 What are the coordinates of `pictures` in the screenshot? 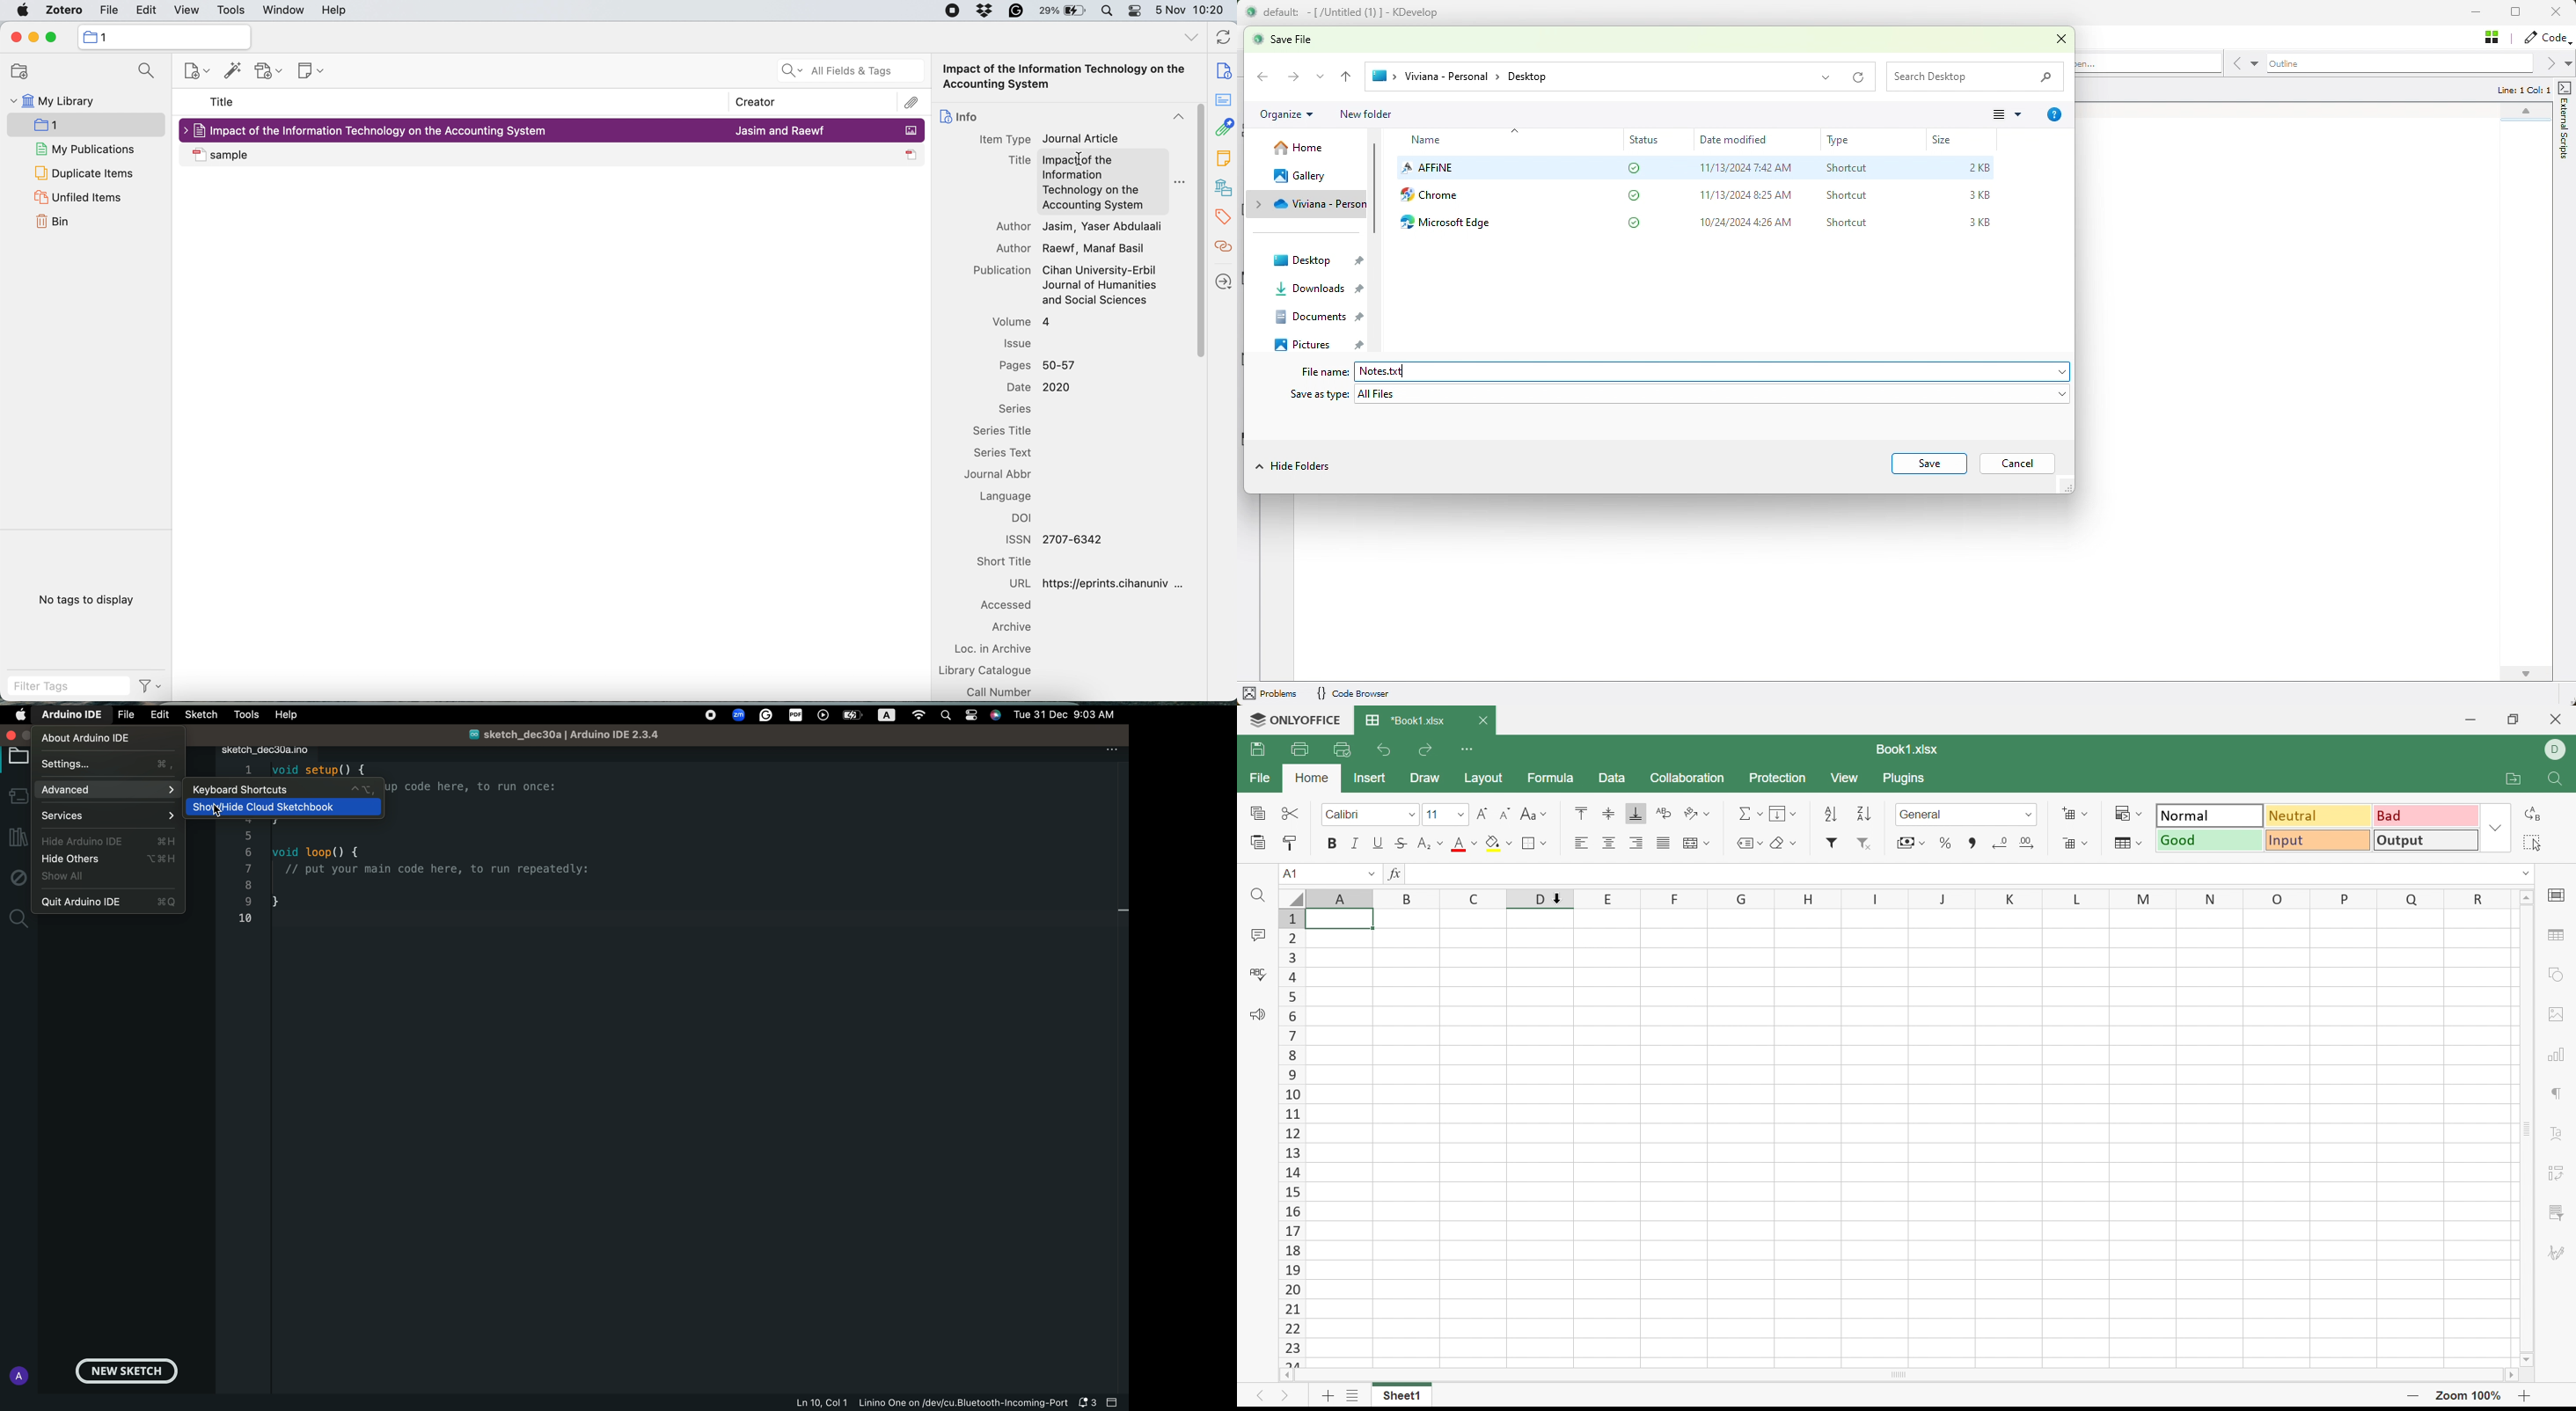 It's located at (1321, 343).